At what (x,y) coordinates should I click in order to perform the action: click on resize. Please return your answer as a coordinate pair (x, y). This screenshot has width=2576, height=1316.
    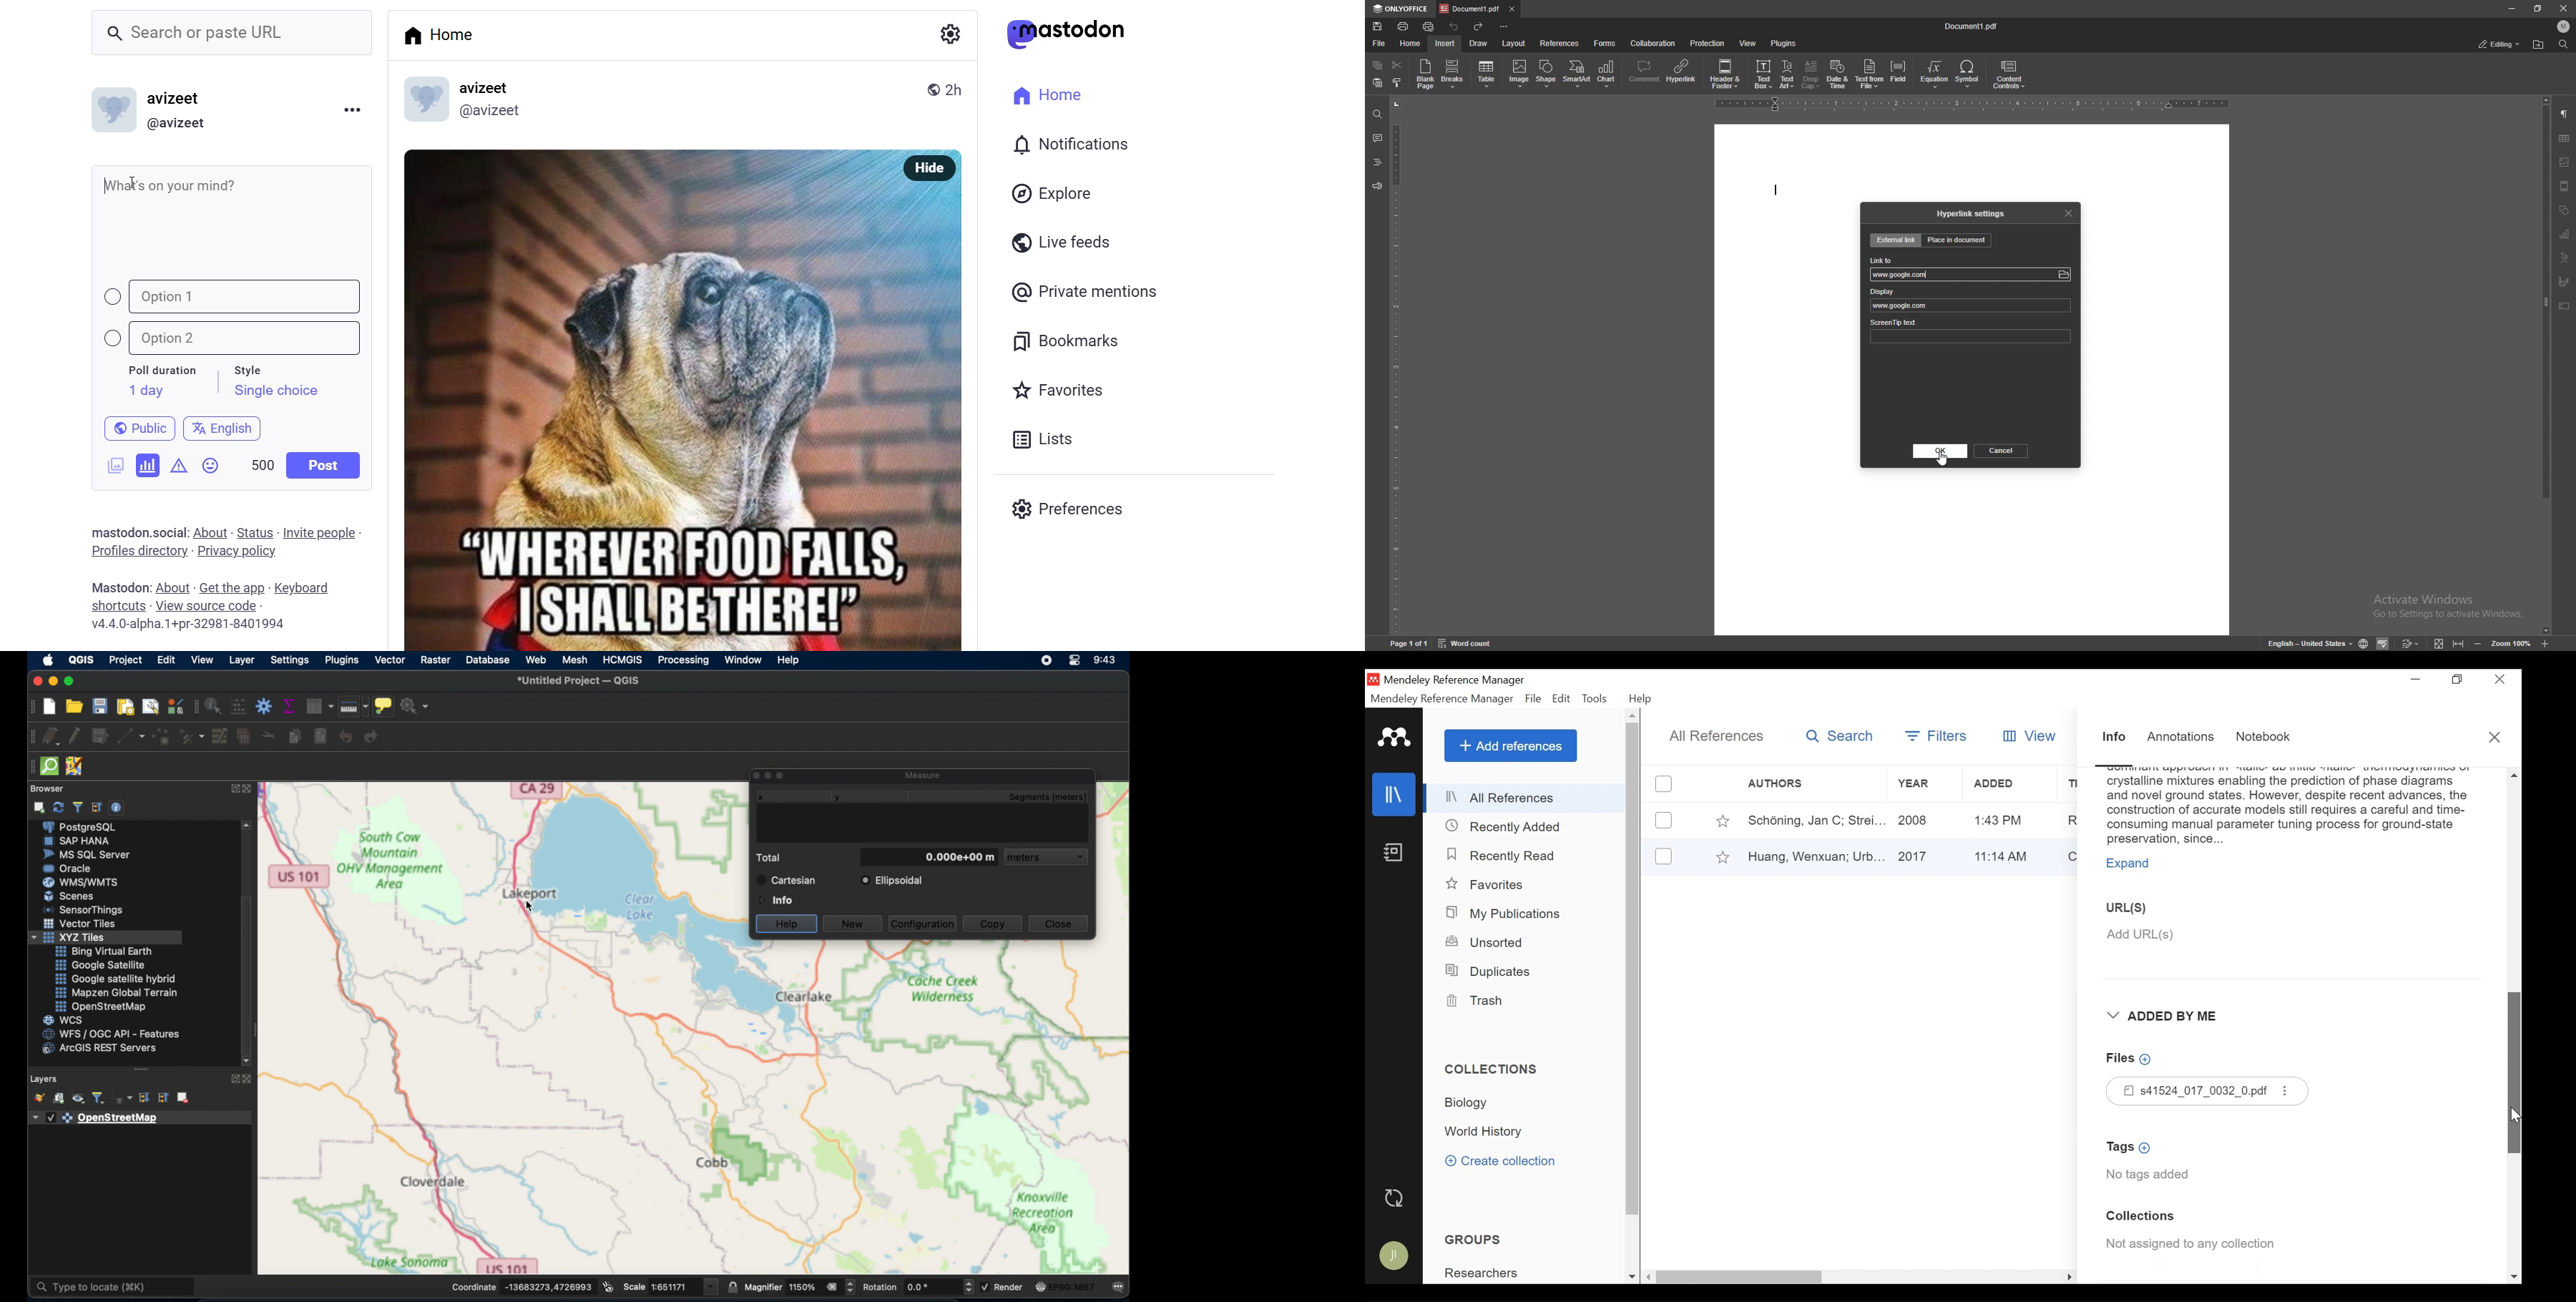
    Looking at the image, I should click on (2540, 8).